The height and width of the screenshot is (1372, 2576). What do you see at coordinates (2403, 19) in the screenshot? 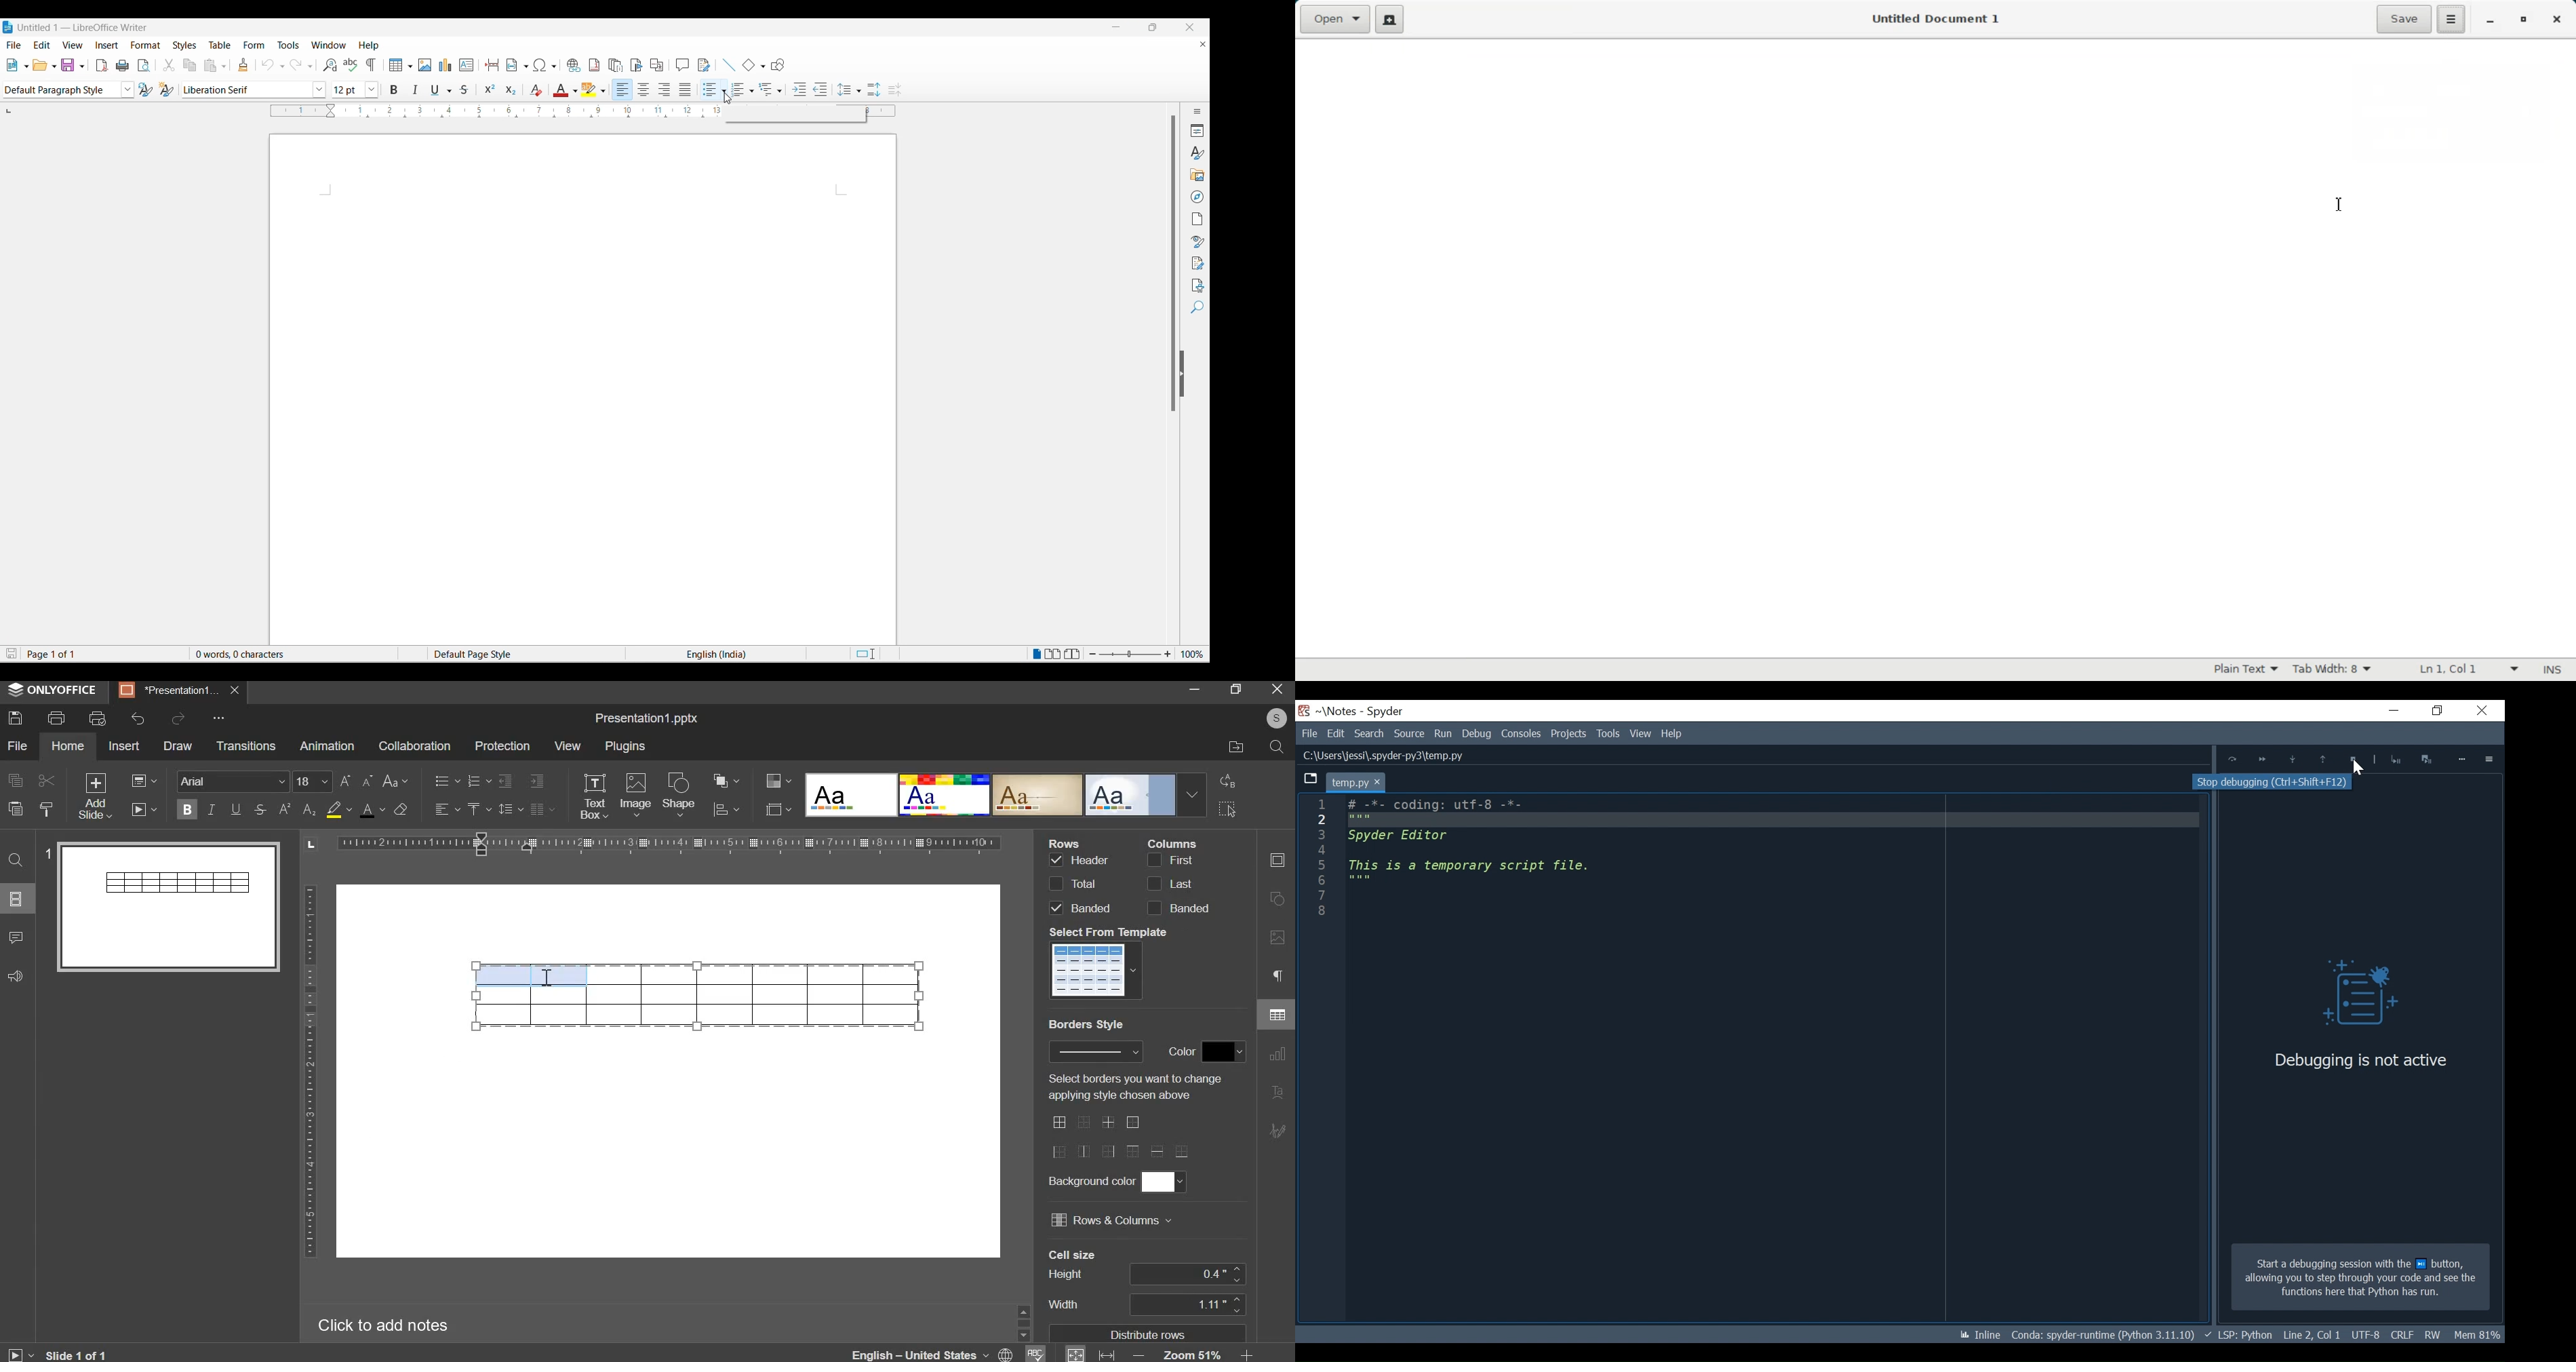
I see `Save` at bounding box center [2403, 19].